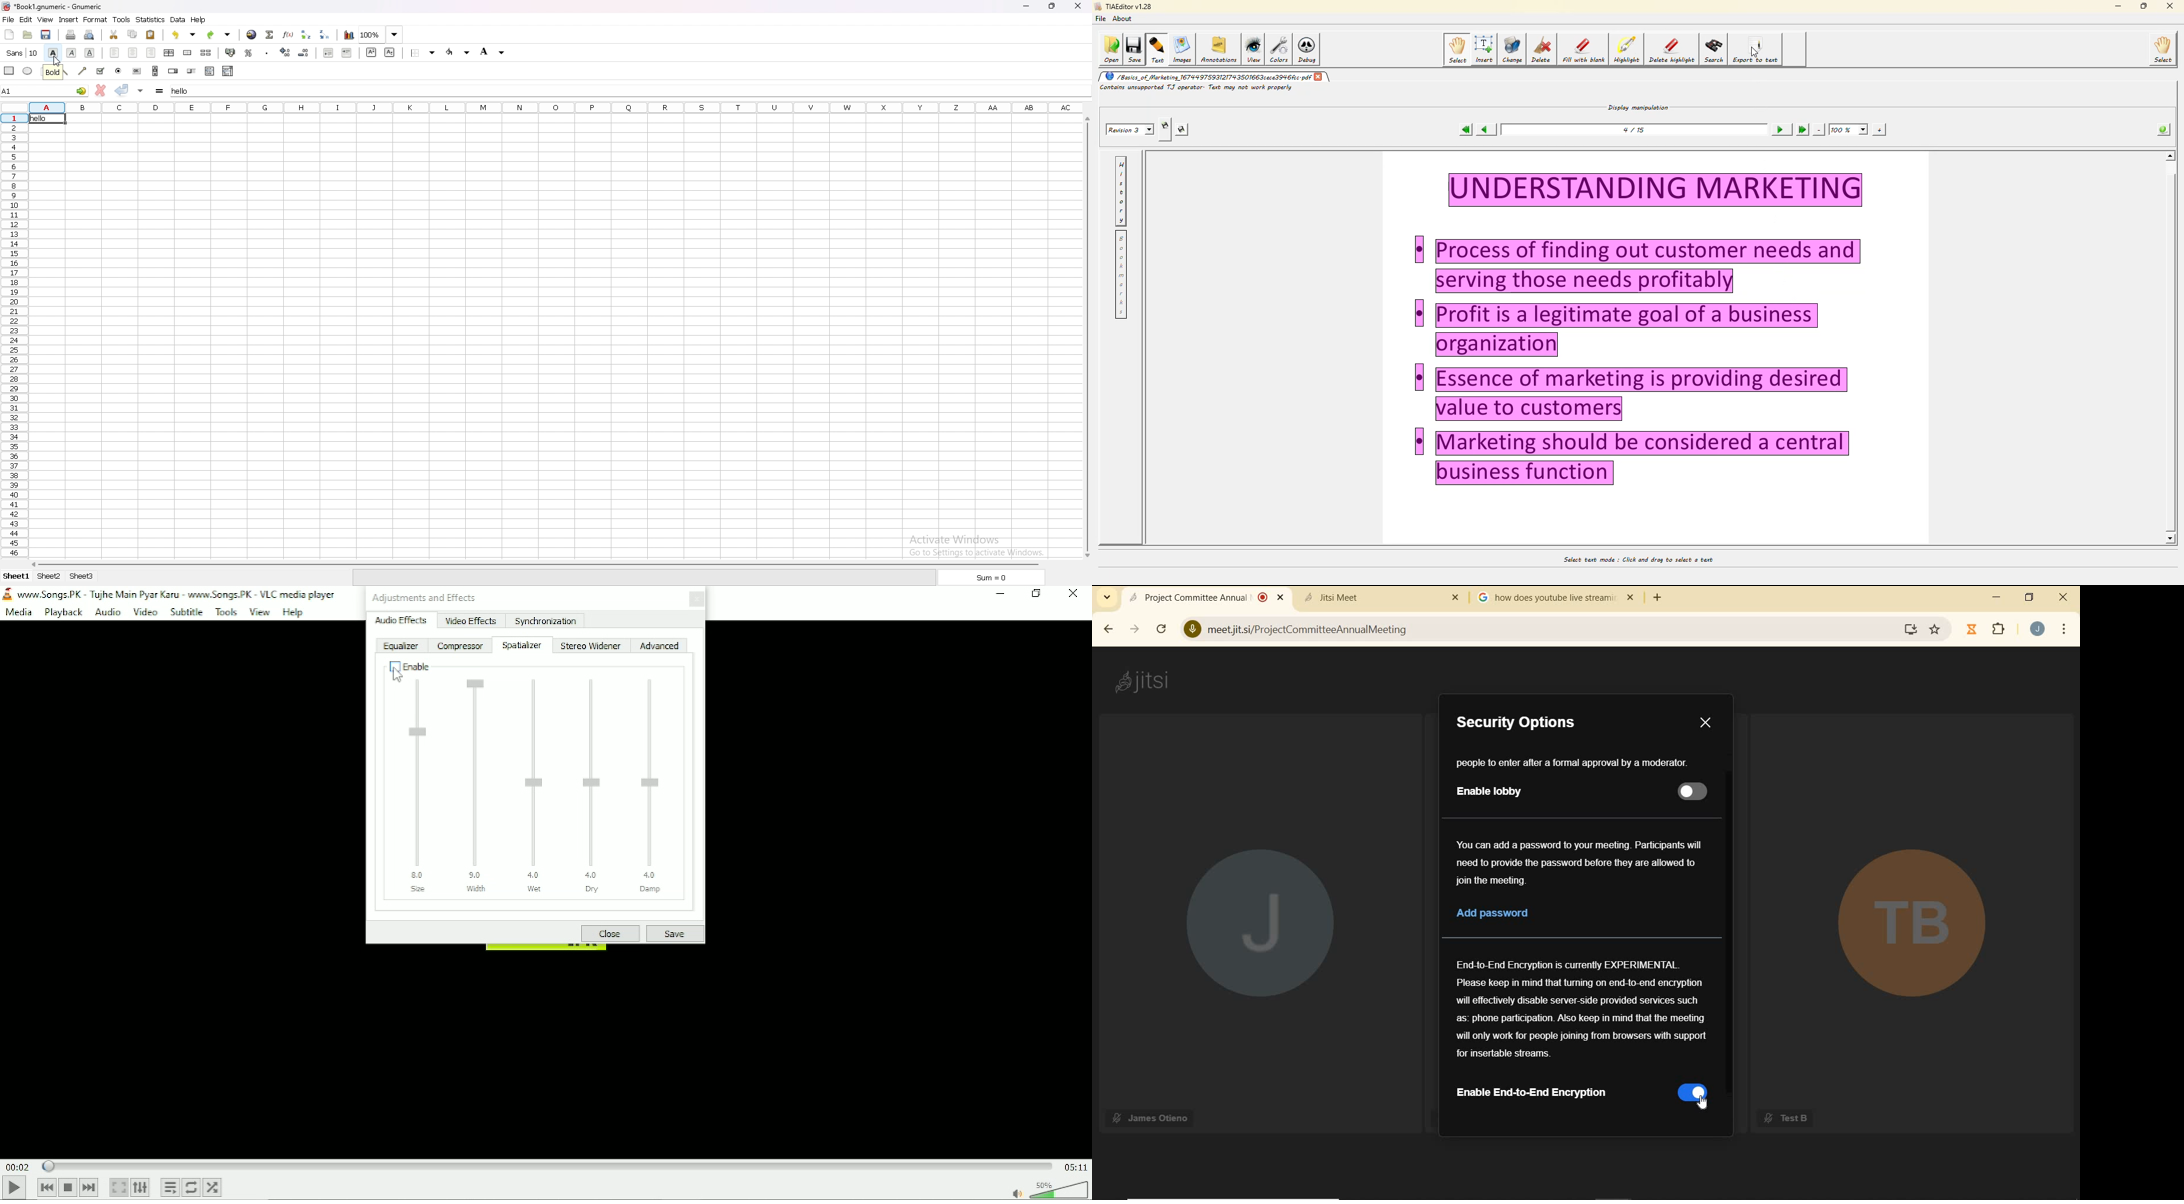 The width and height of the screenshot is (2184, 1204). I want to click on list, so click(210, 71).